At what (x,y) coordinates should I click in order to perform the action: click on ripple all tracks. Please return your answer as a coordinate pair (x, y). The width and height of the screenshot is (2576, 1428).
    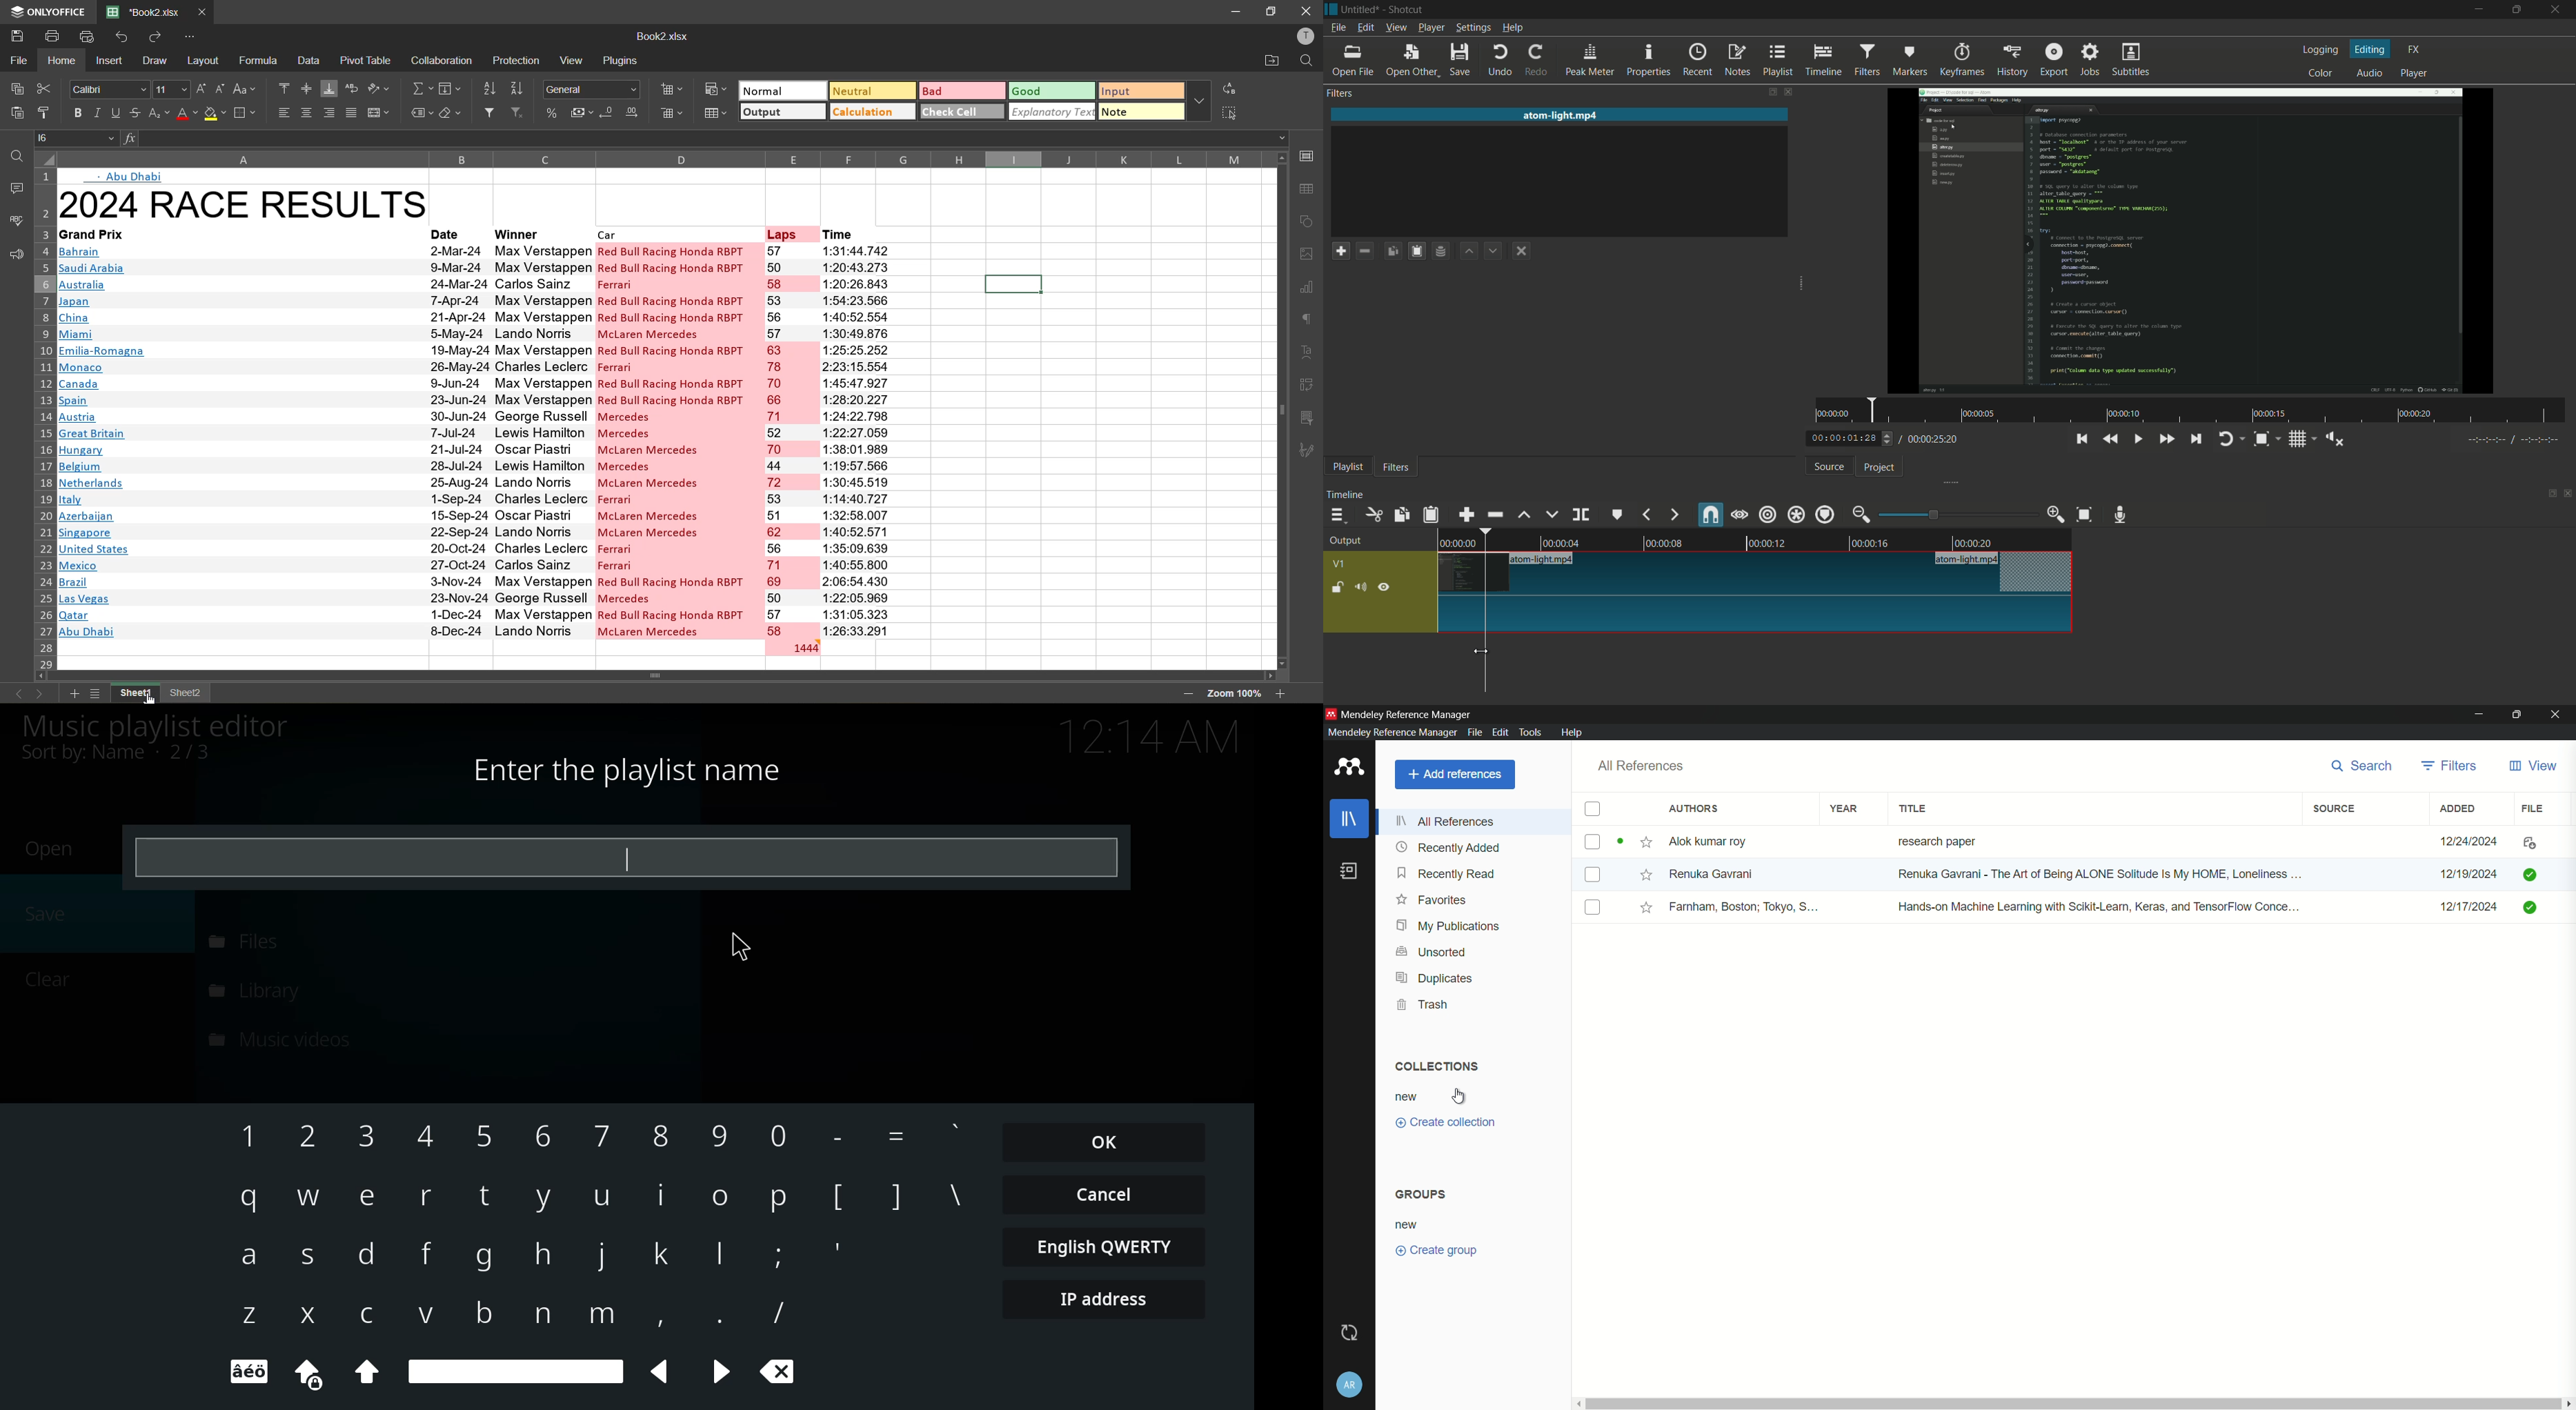
    Looking at the image, I should click on (1796, 514).